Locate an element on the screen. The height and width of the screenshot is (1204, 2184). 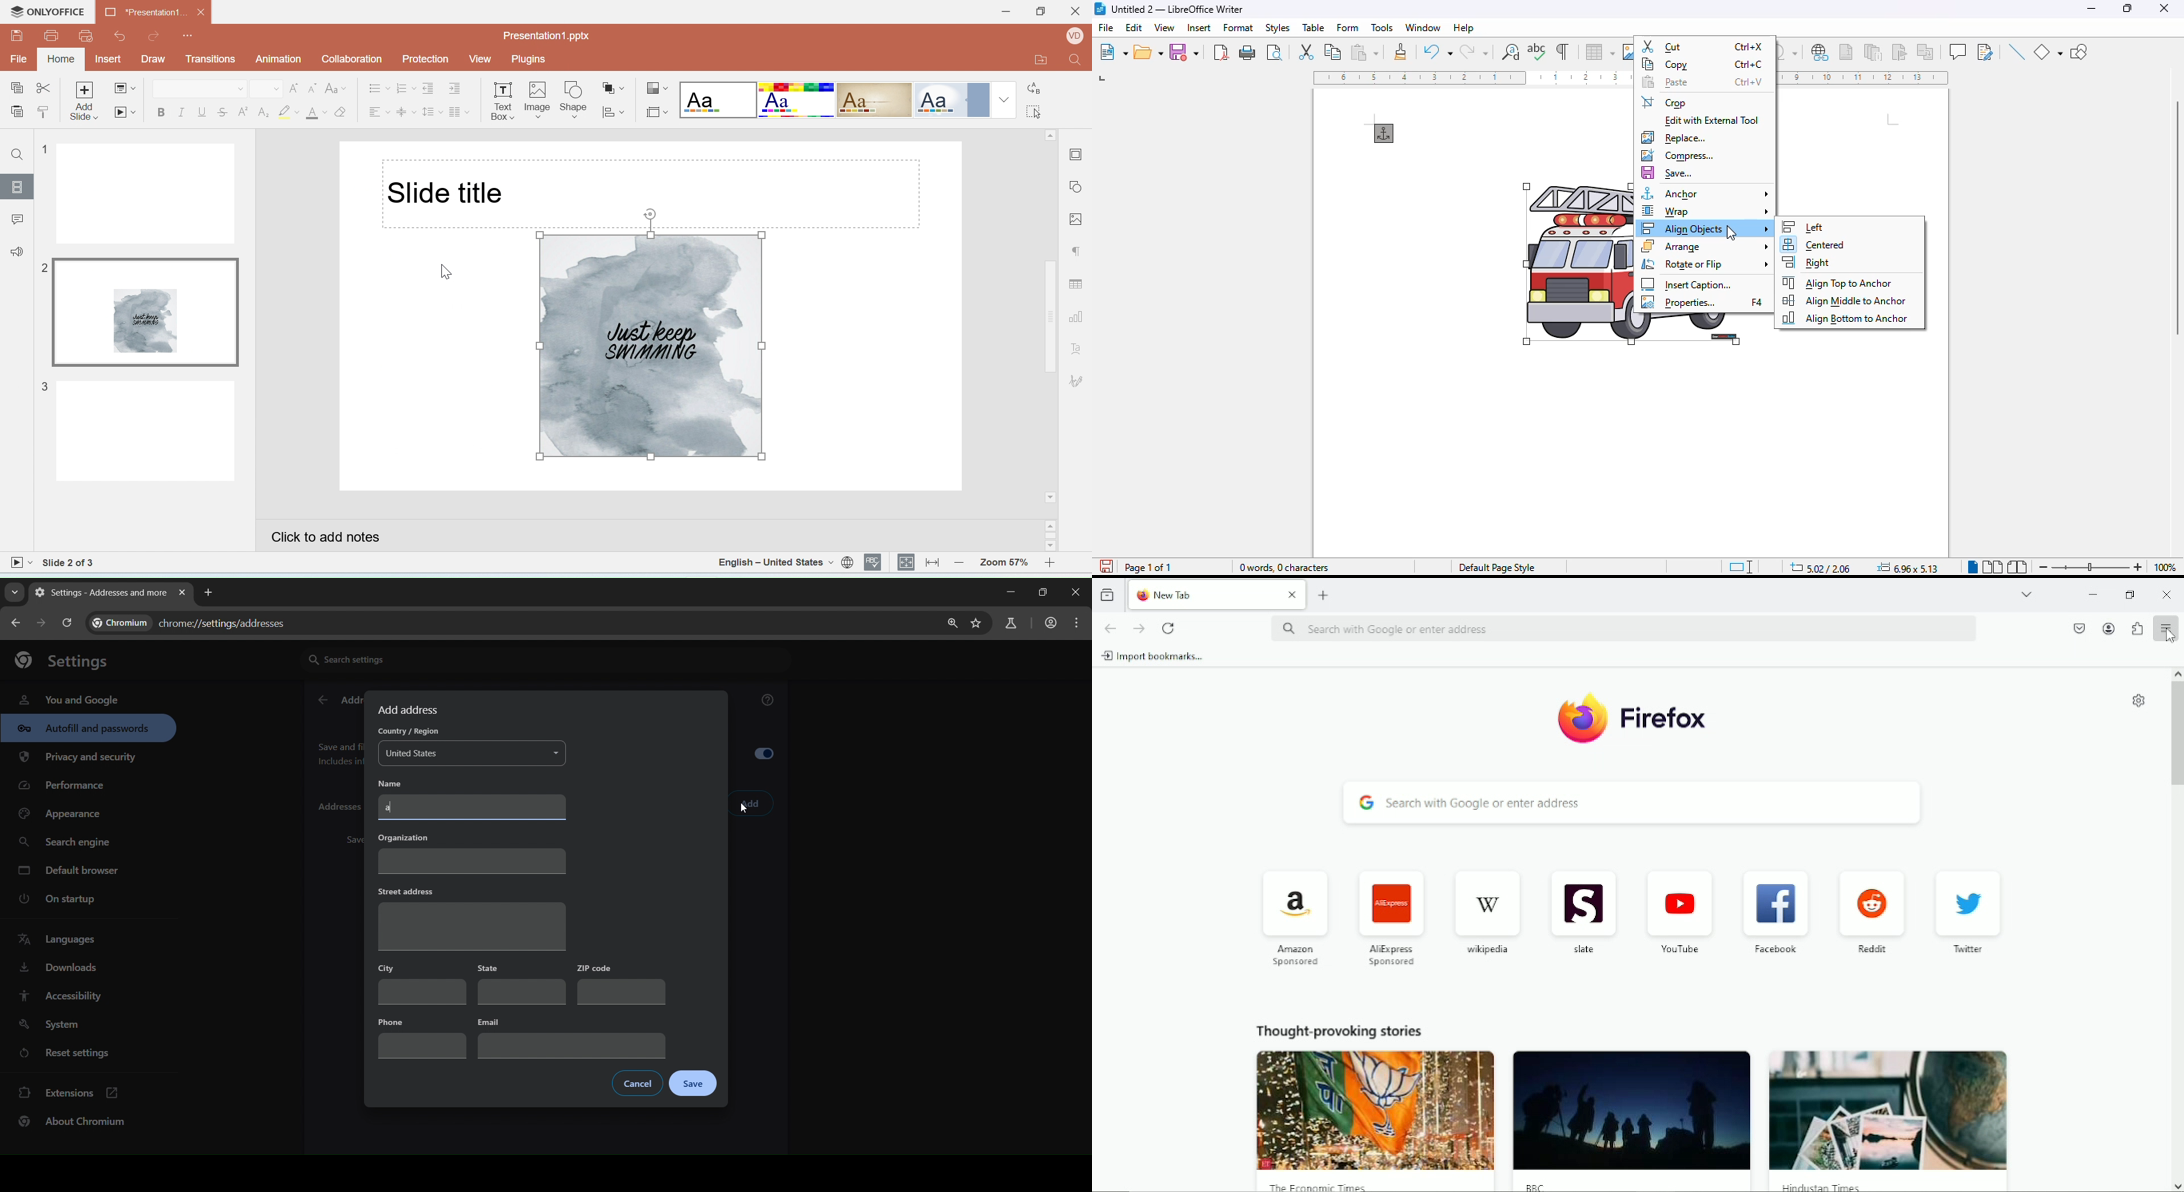
minimize is located at coordinates (1008, 592).